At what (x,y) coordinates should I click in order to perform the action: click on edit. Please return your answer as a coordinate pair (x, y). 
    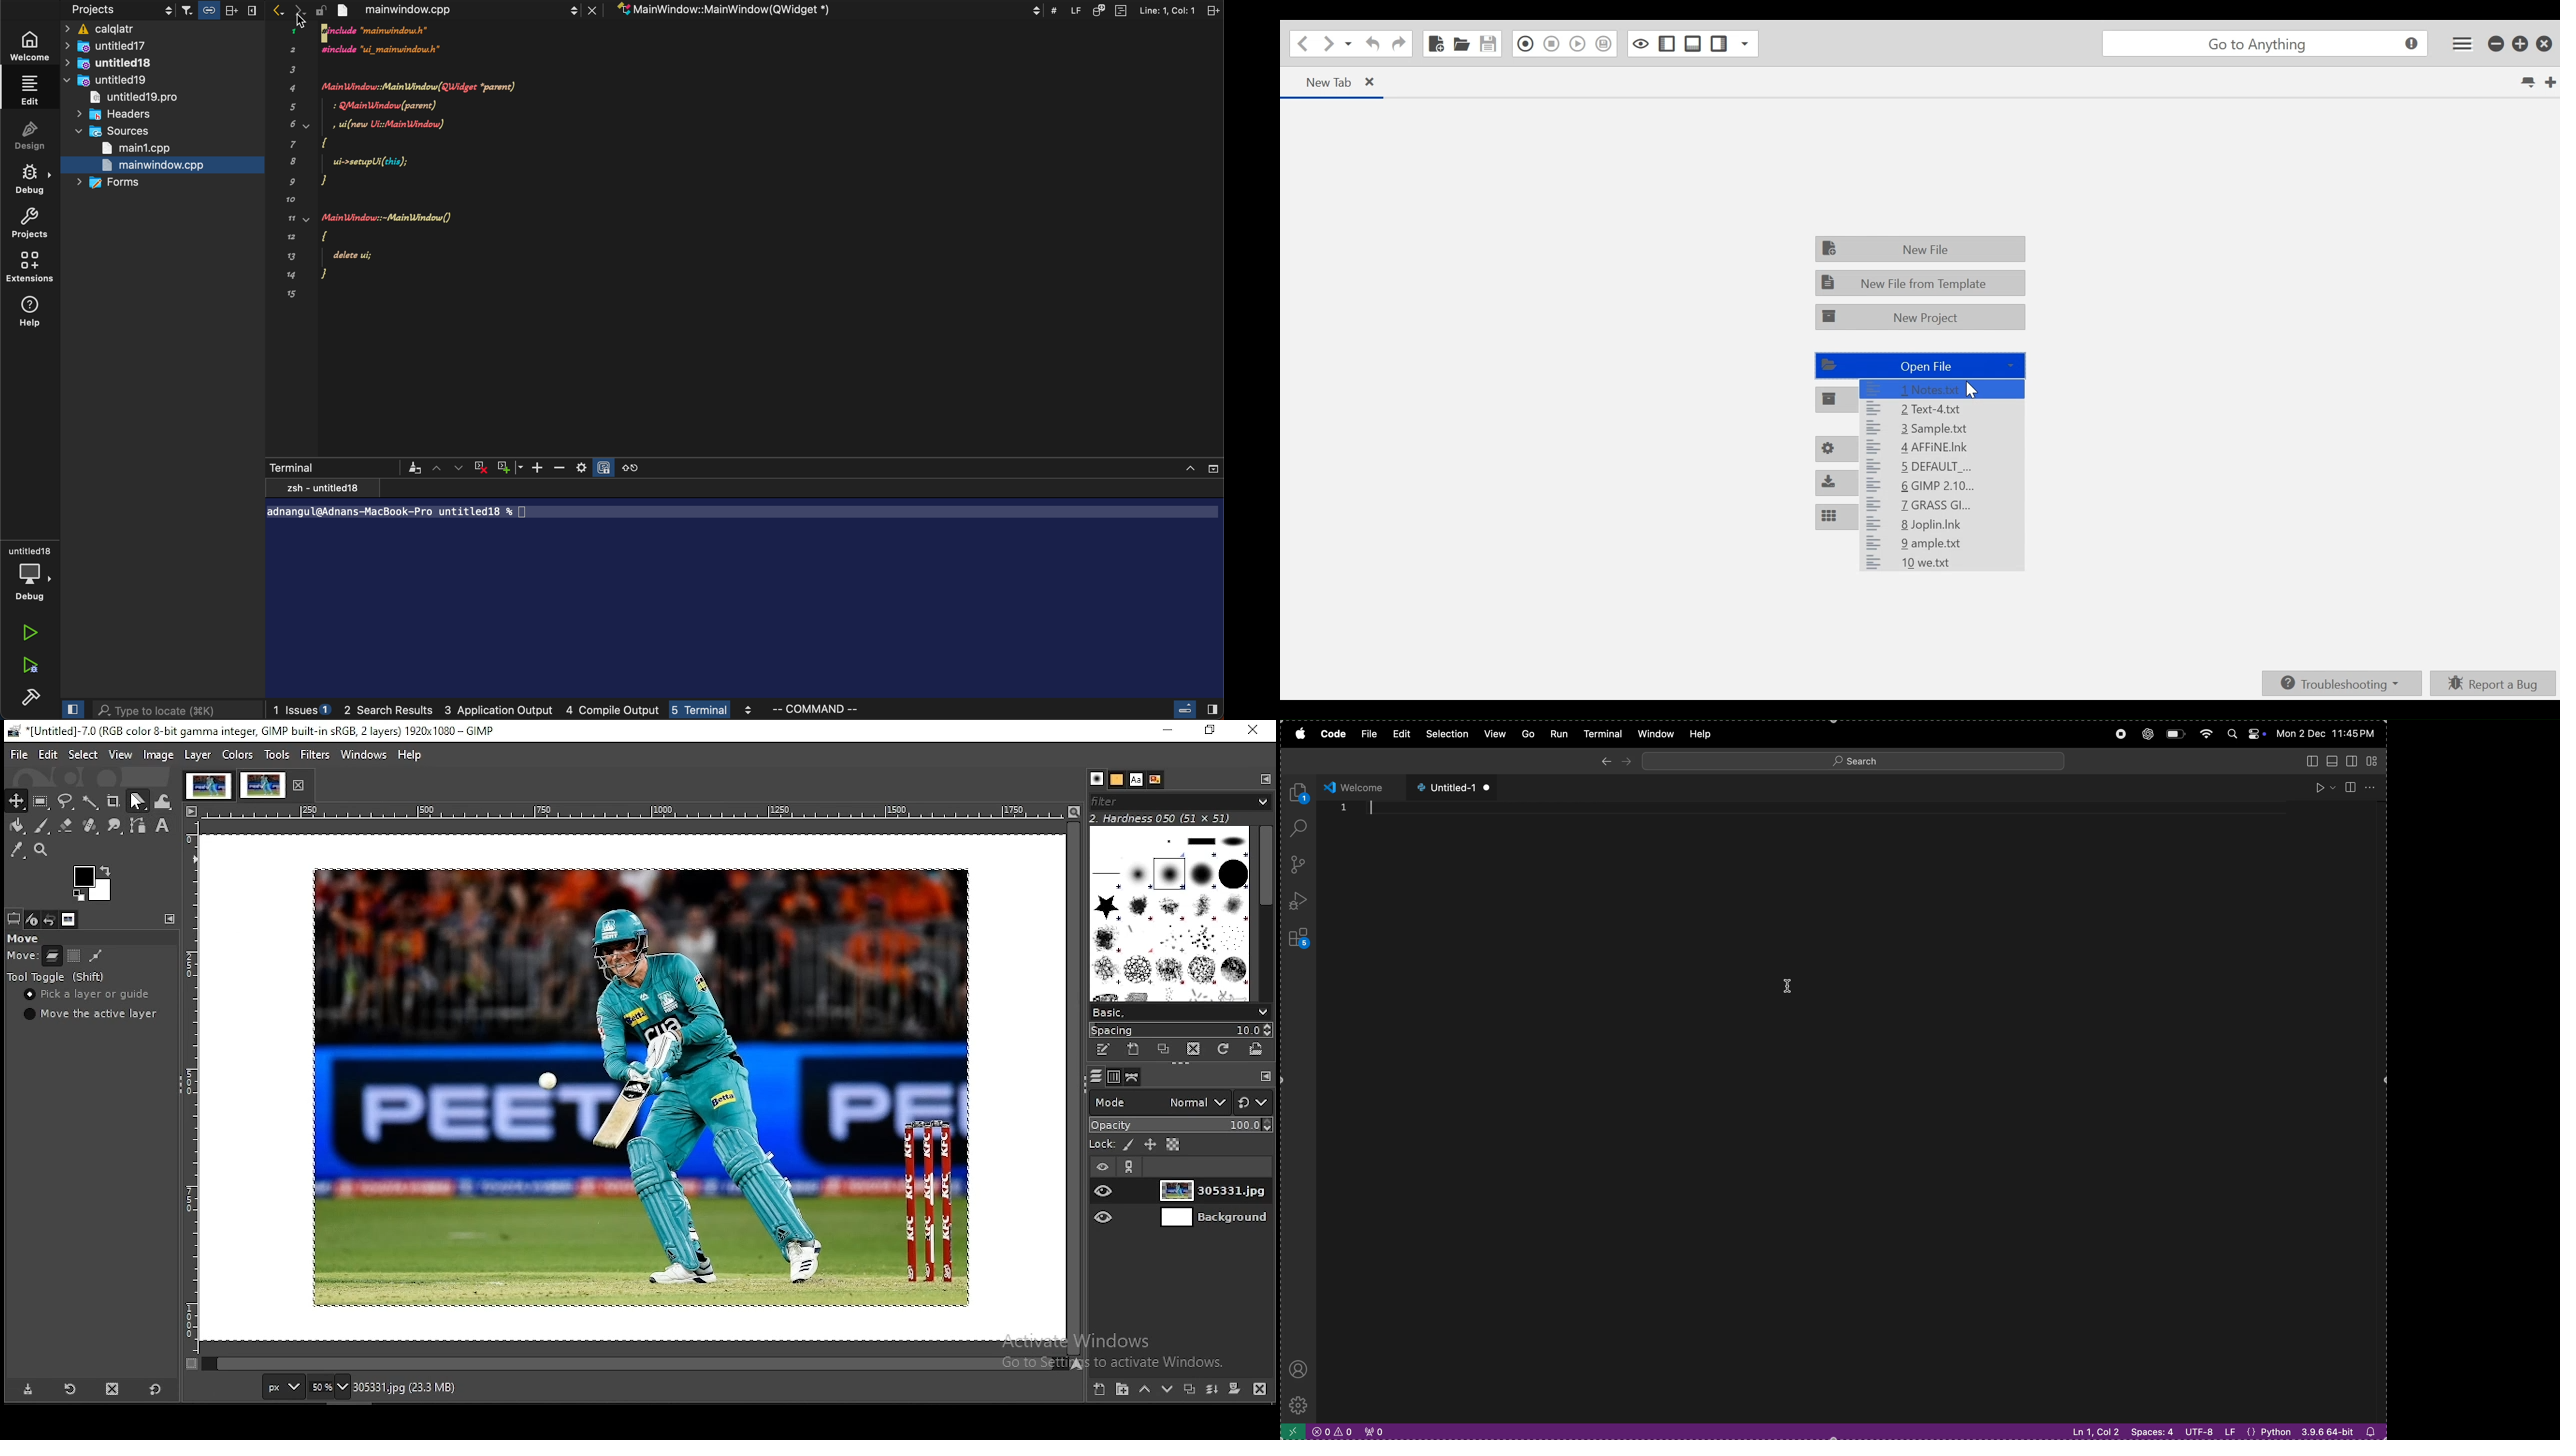
    Looking at the image, I should click on (1399, 735).